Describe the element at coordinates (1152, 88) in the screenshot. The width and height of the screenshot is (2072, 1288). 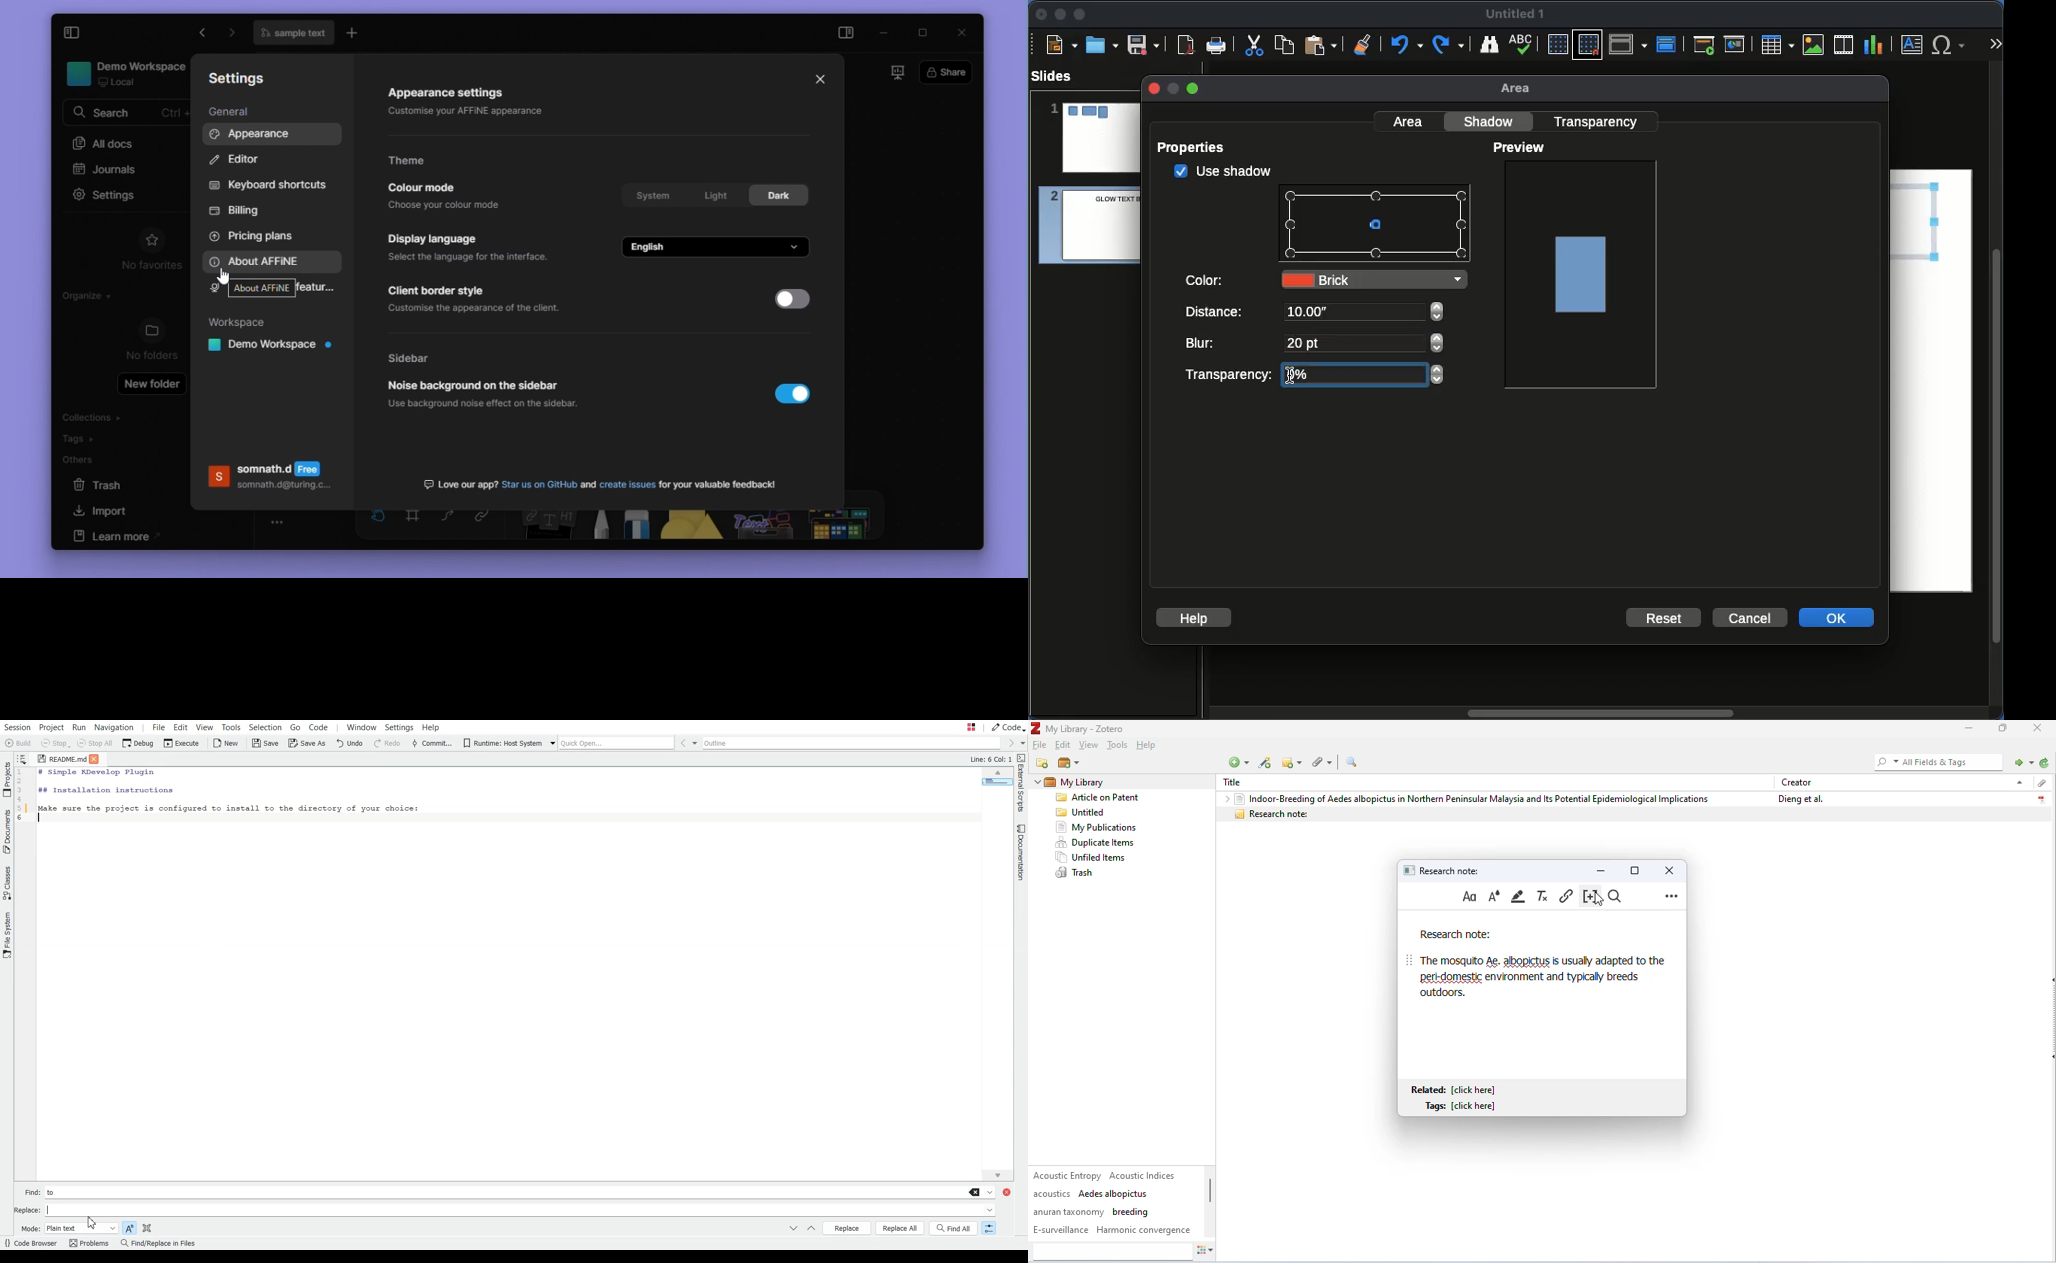
I see `close` at that location.